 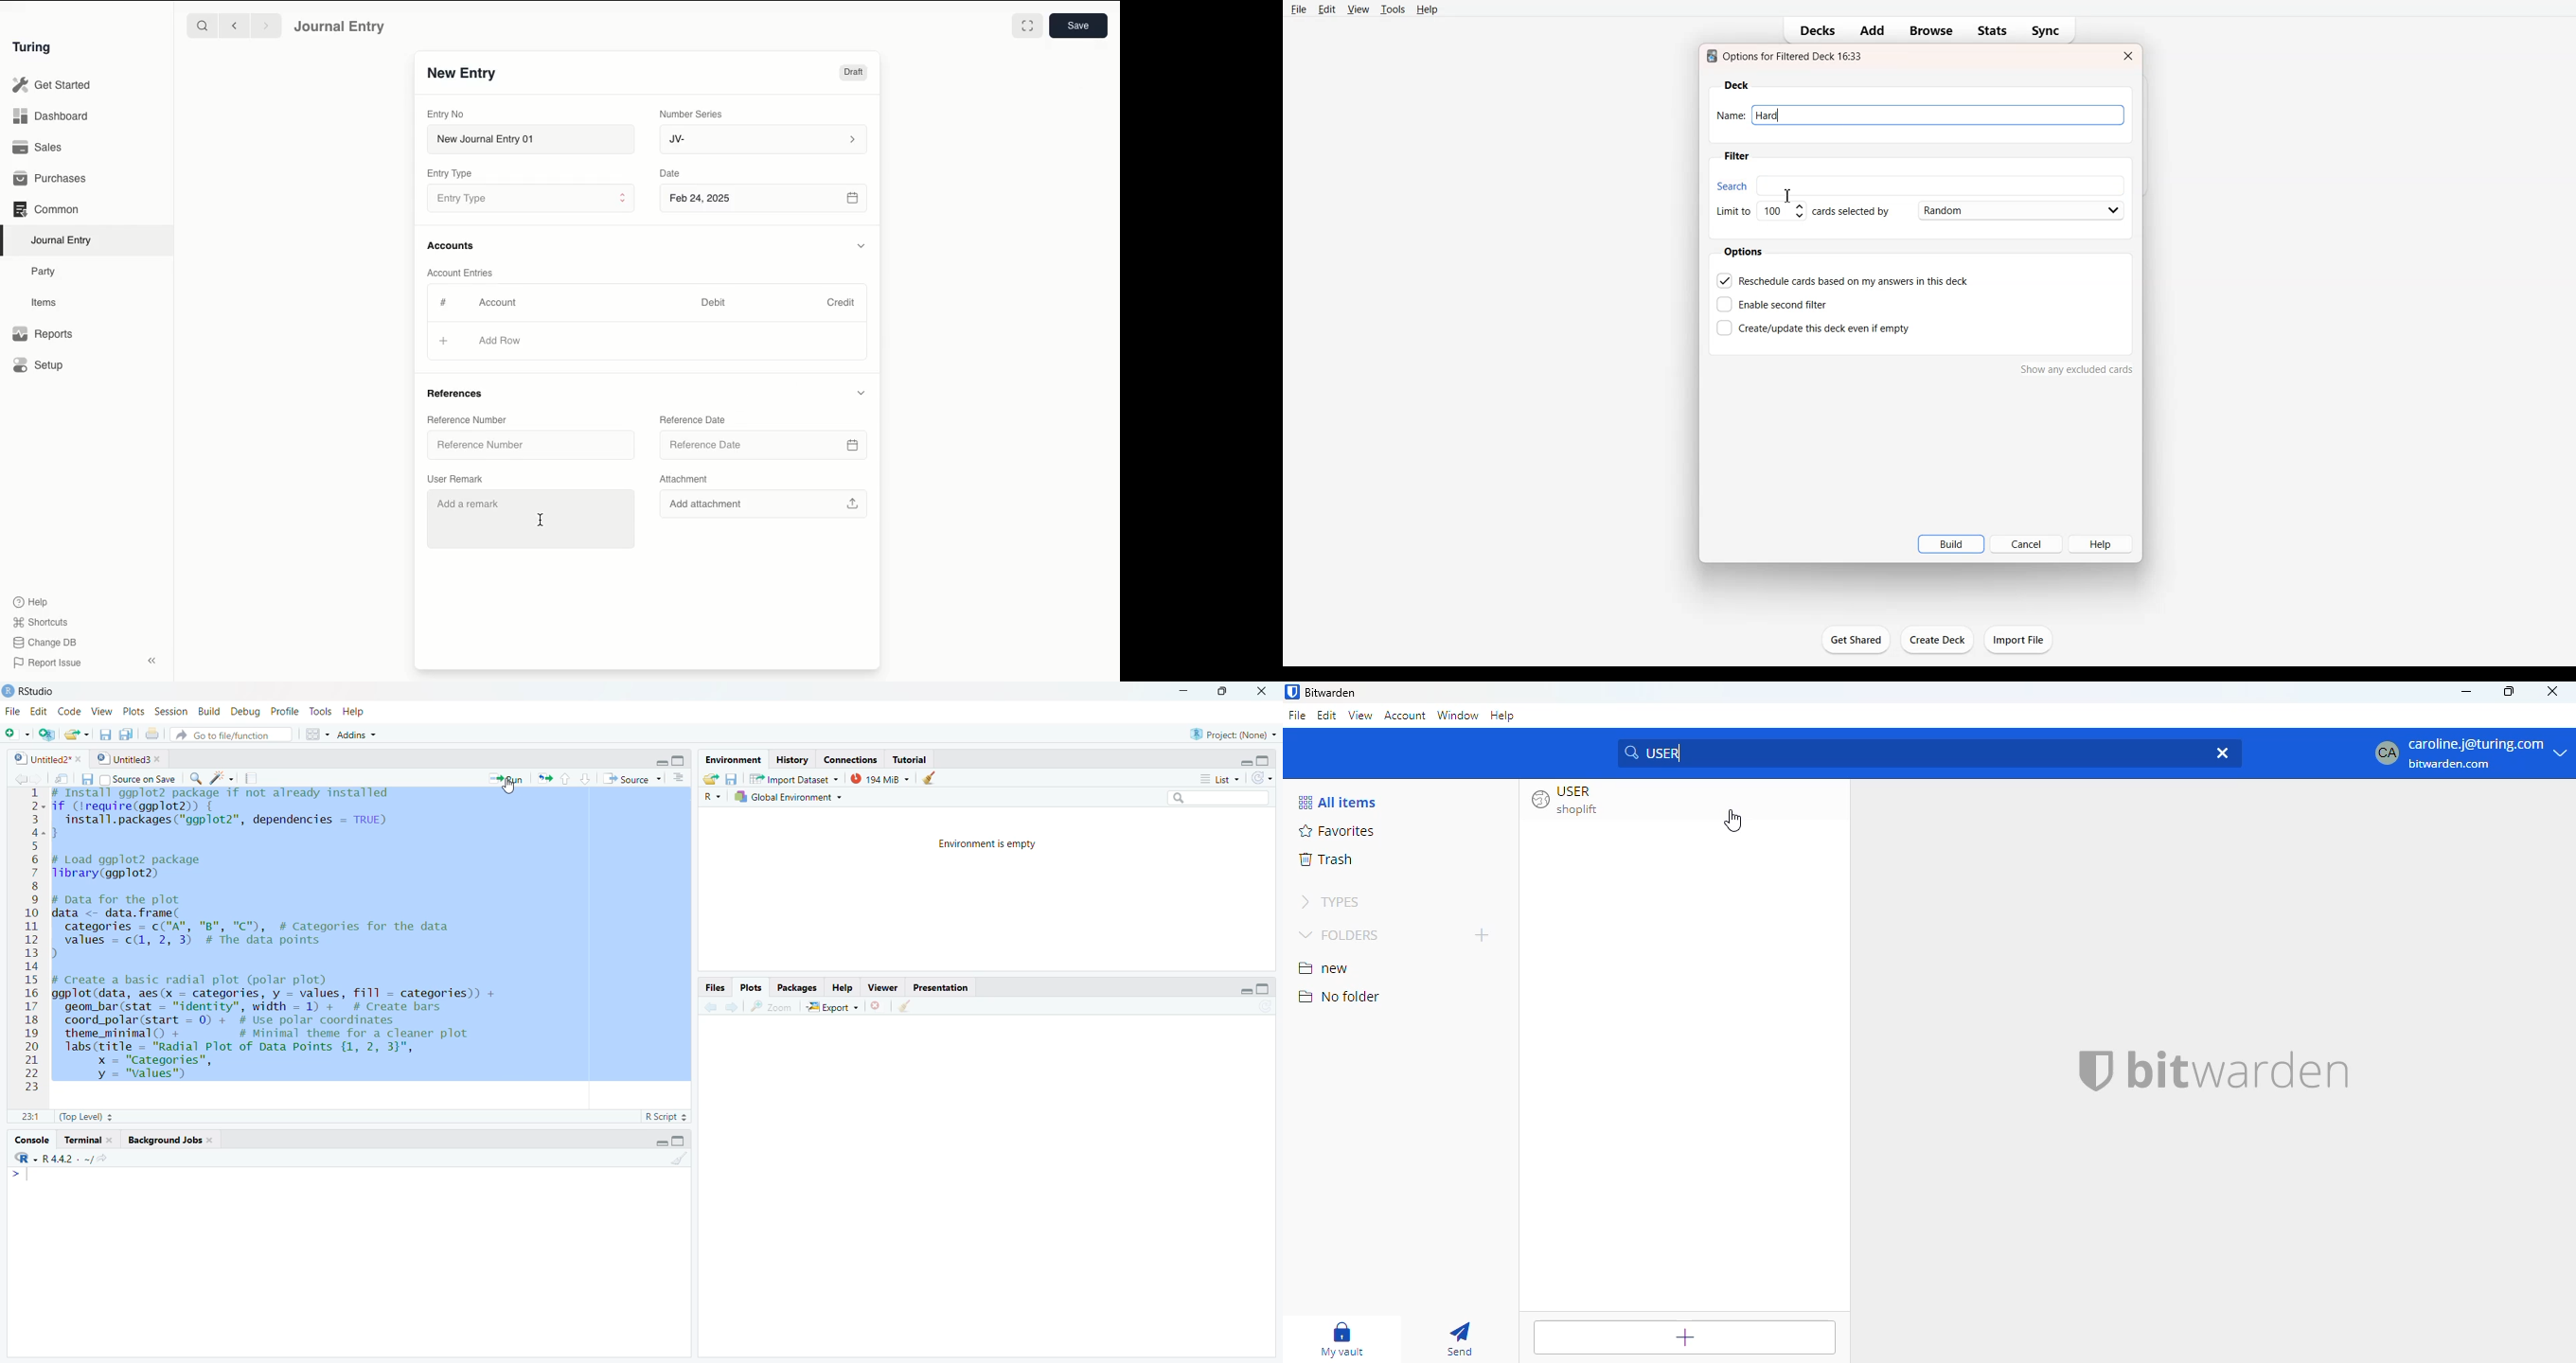 What do you see at coordinates (1844, 280) in the screenshot?
I see `Reschedule cards based on my answer` at bounding box center [1844, 280].